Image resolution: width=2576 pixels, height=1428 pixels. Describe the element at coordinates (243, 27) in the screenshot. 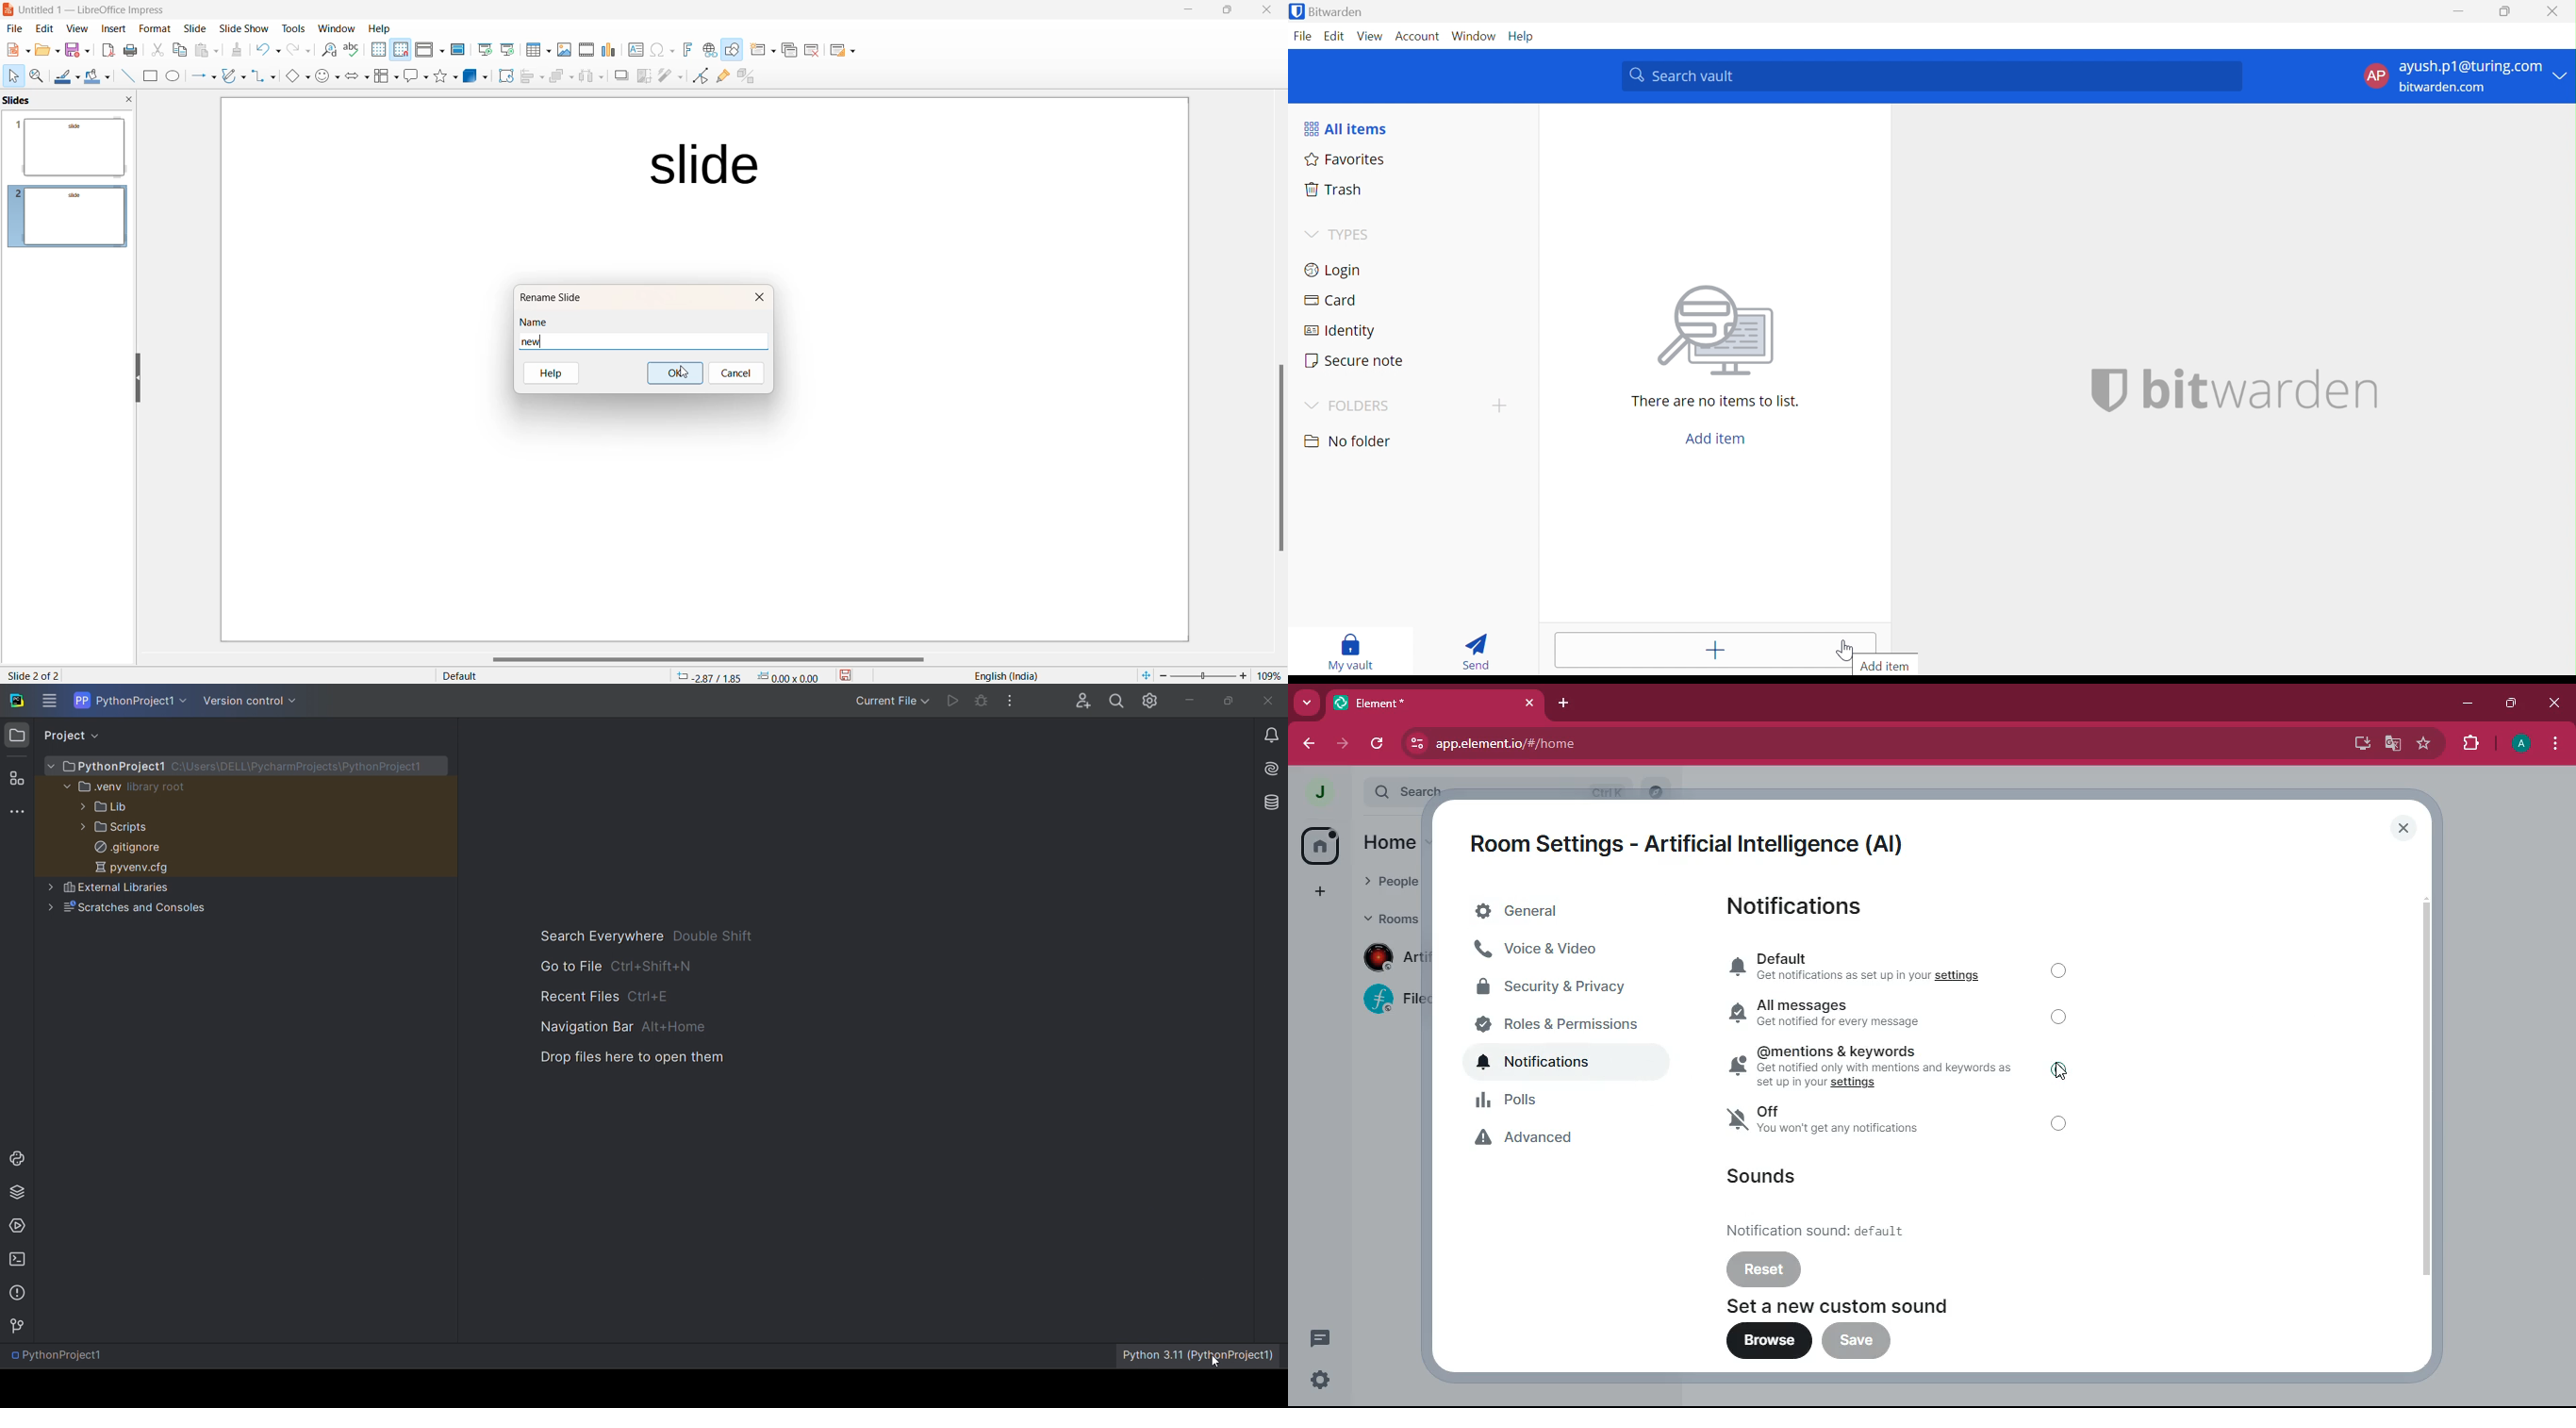

I see `Slide show` at that location.